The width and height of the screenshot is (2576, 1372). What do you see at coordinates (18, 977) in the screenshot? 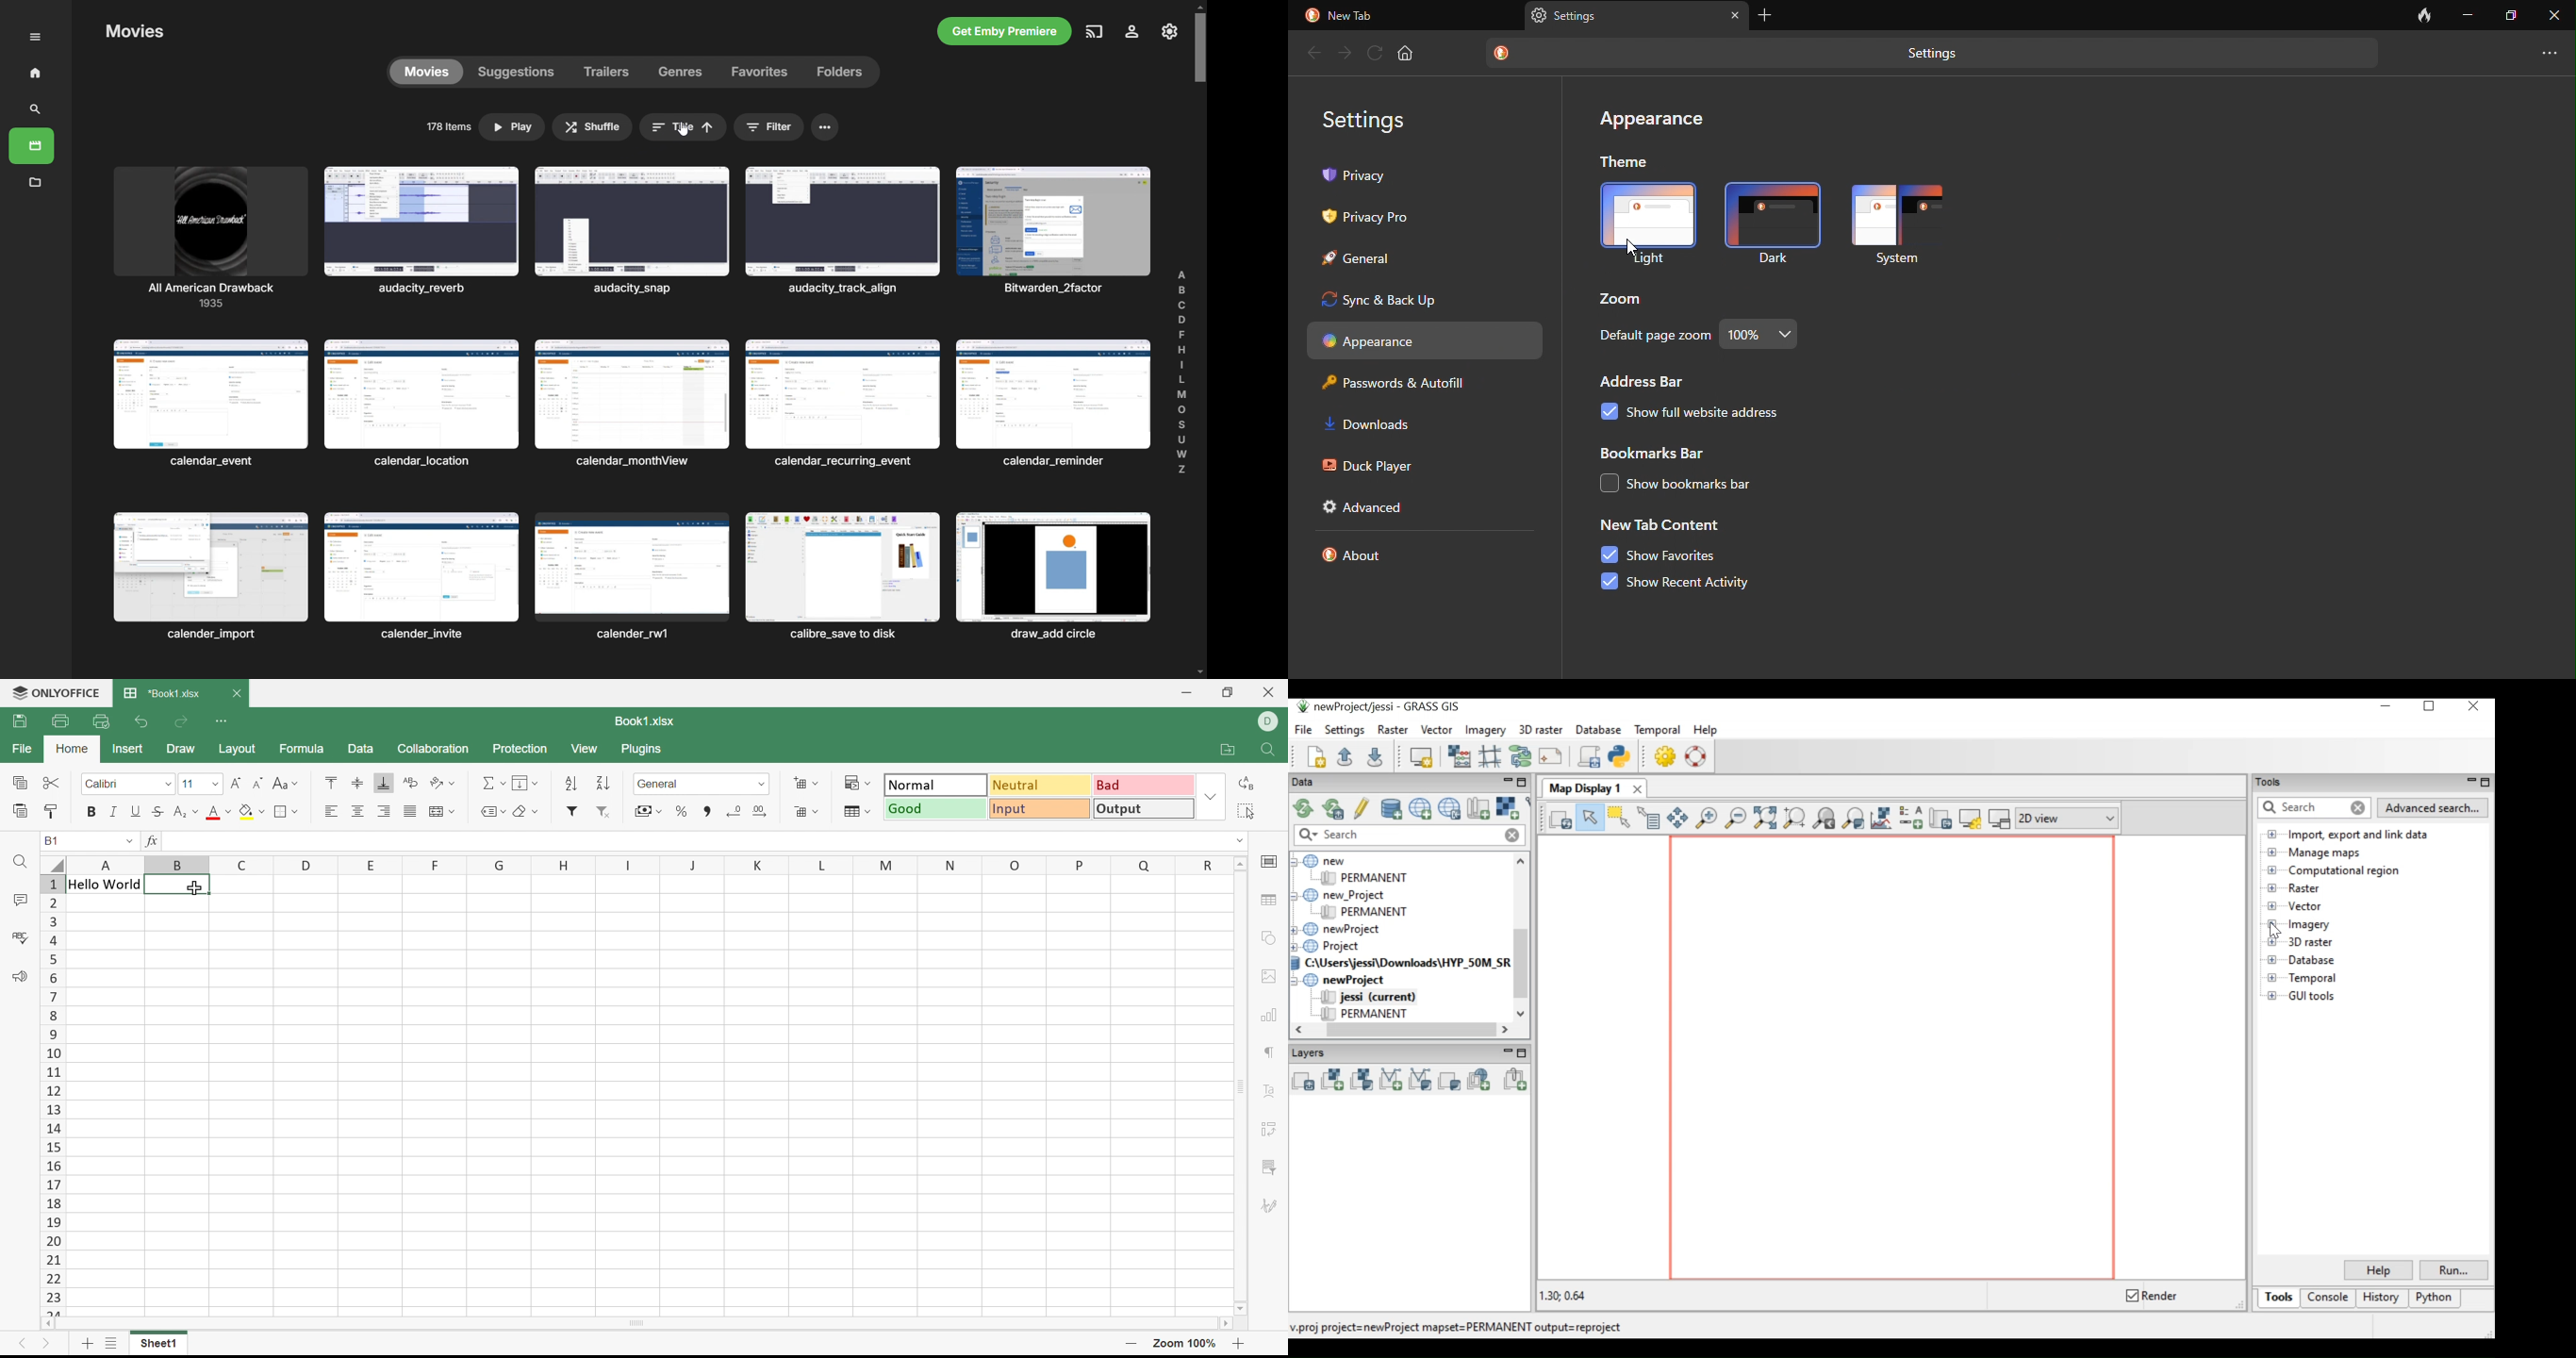
I see `Feedback & Support` at bounding box center [18, 977].